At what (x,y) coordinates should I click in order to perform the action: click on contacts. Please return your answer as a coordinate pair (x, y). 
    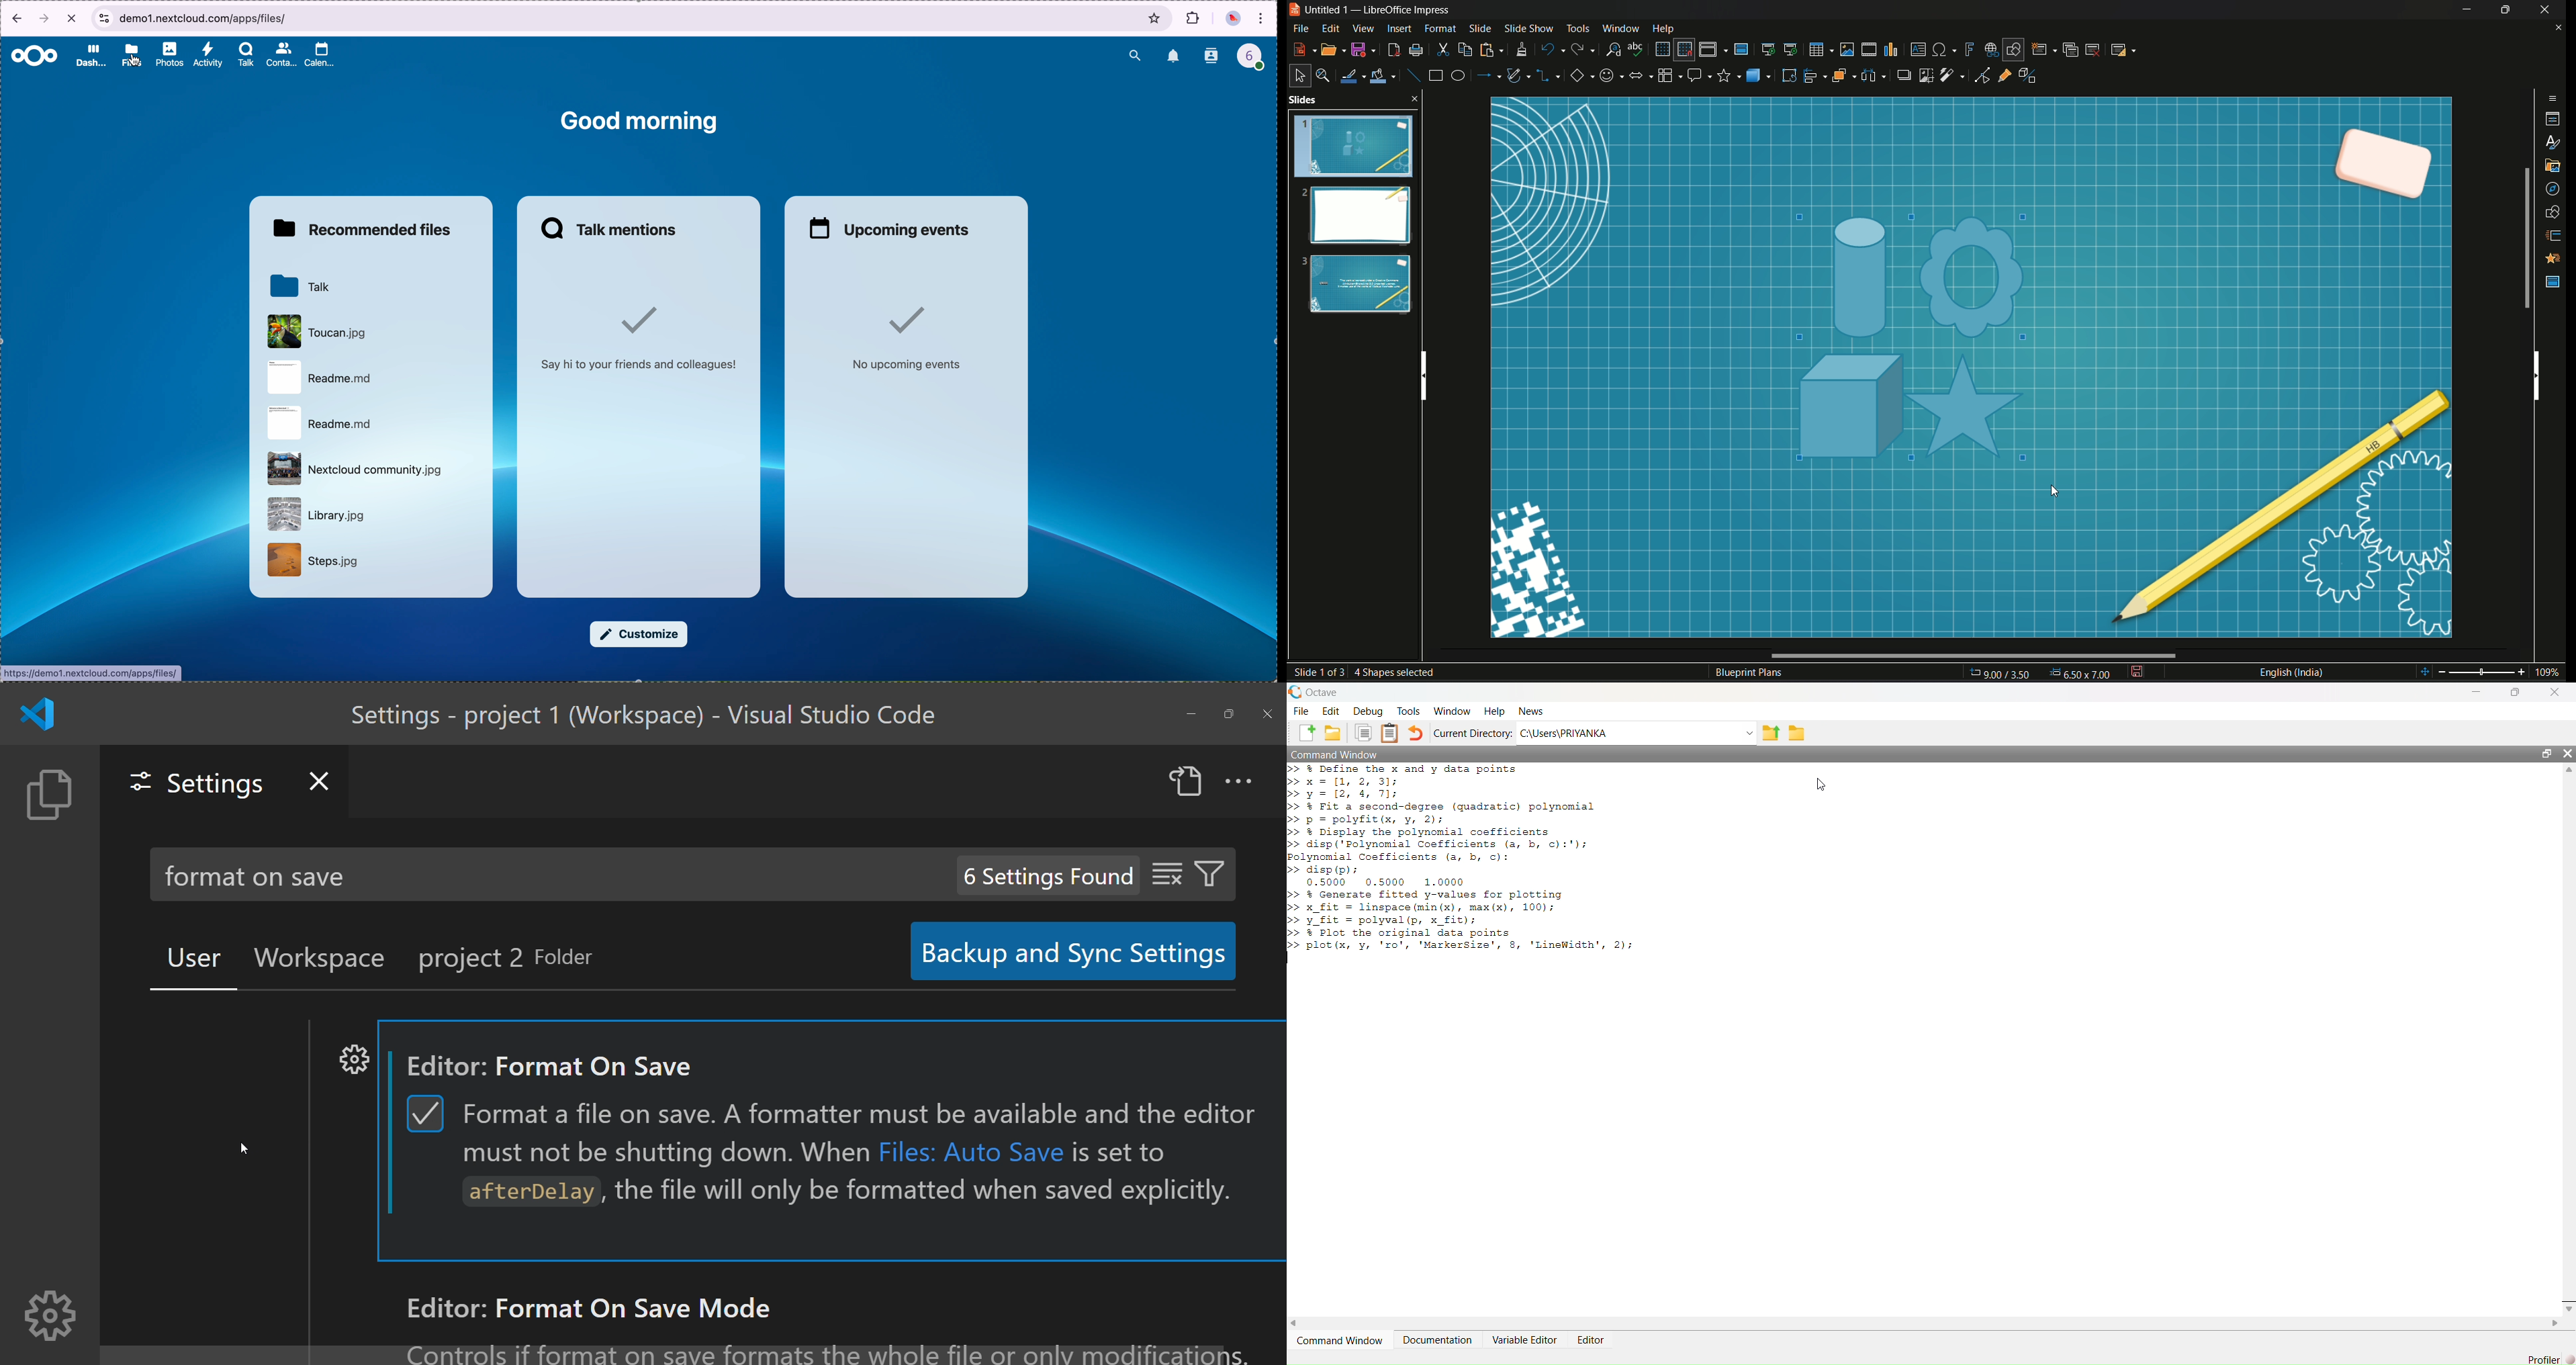
    Looking at the image, I should click on (283, 55).